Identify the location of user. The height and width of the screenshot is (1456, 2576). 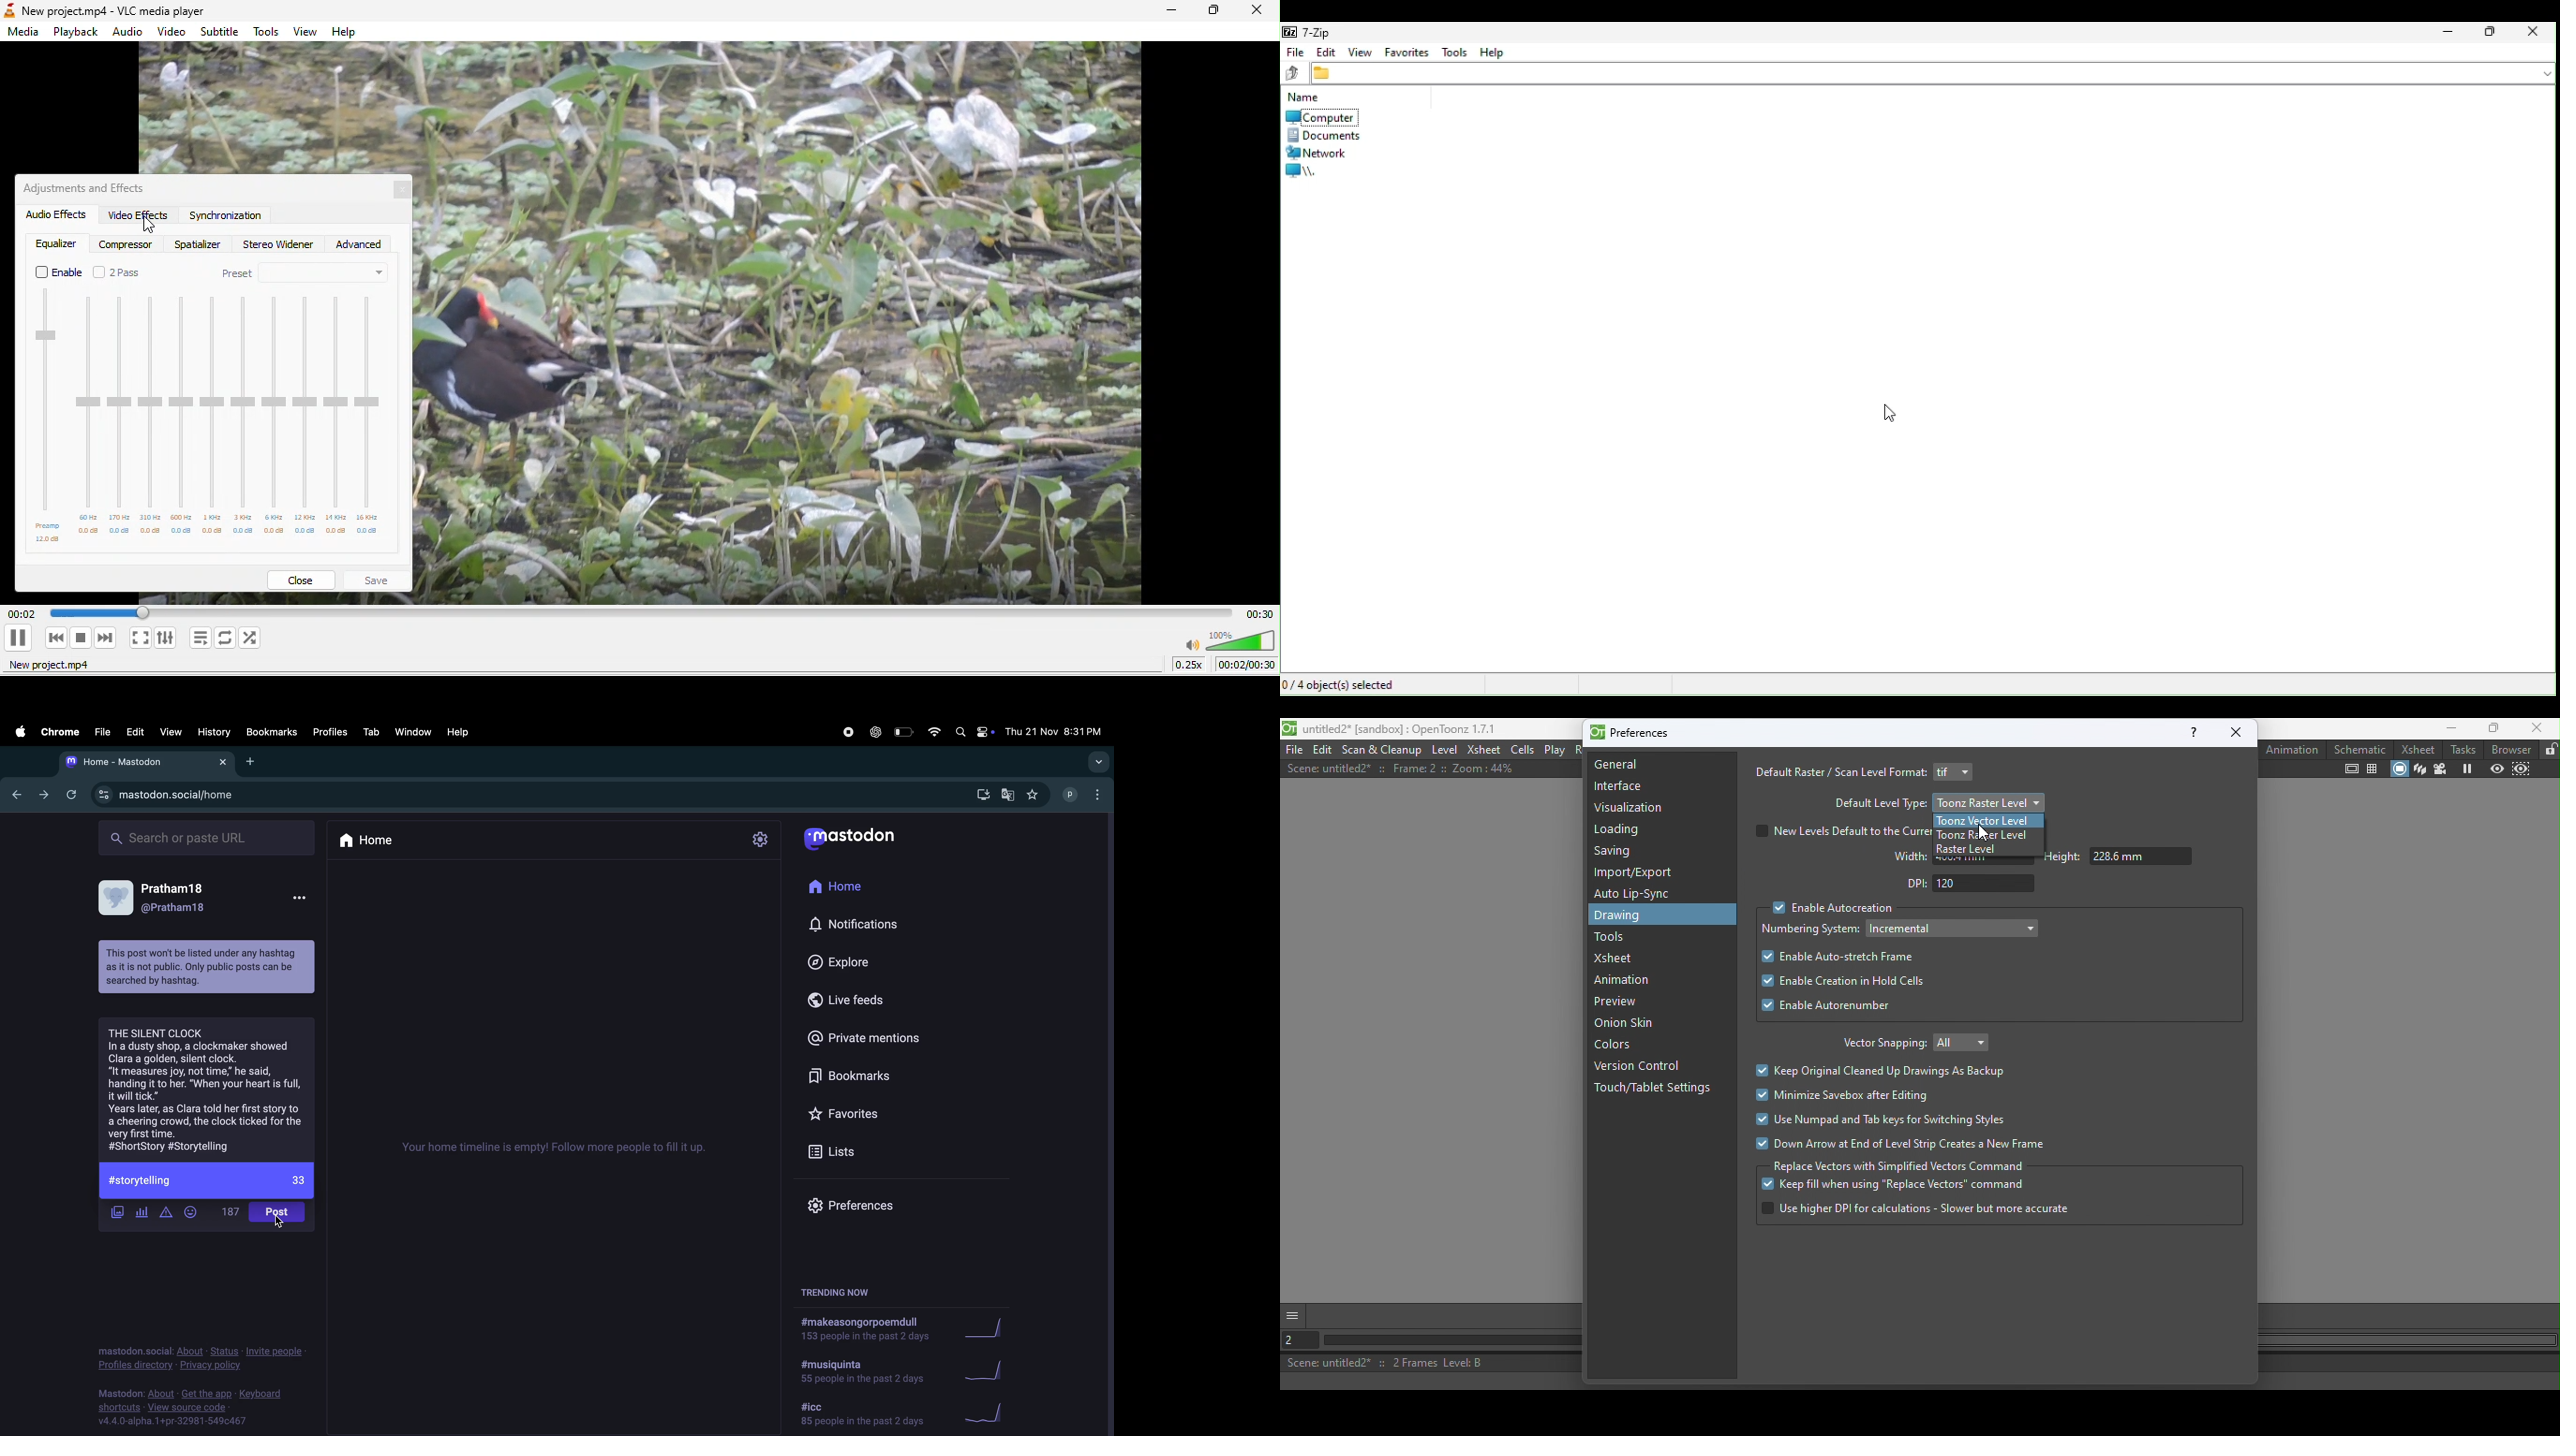
(179, 888).